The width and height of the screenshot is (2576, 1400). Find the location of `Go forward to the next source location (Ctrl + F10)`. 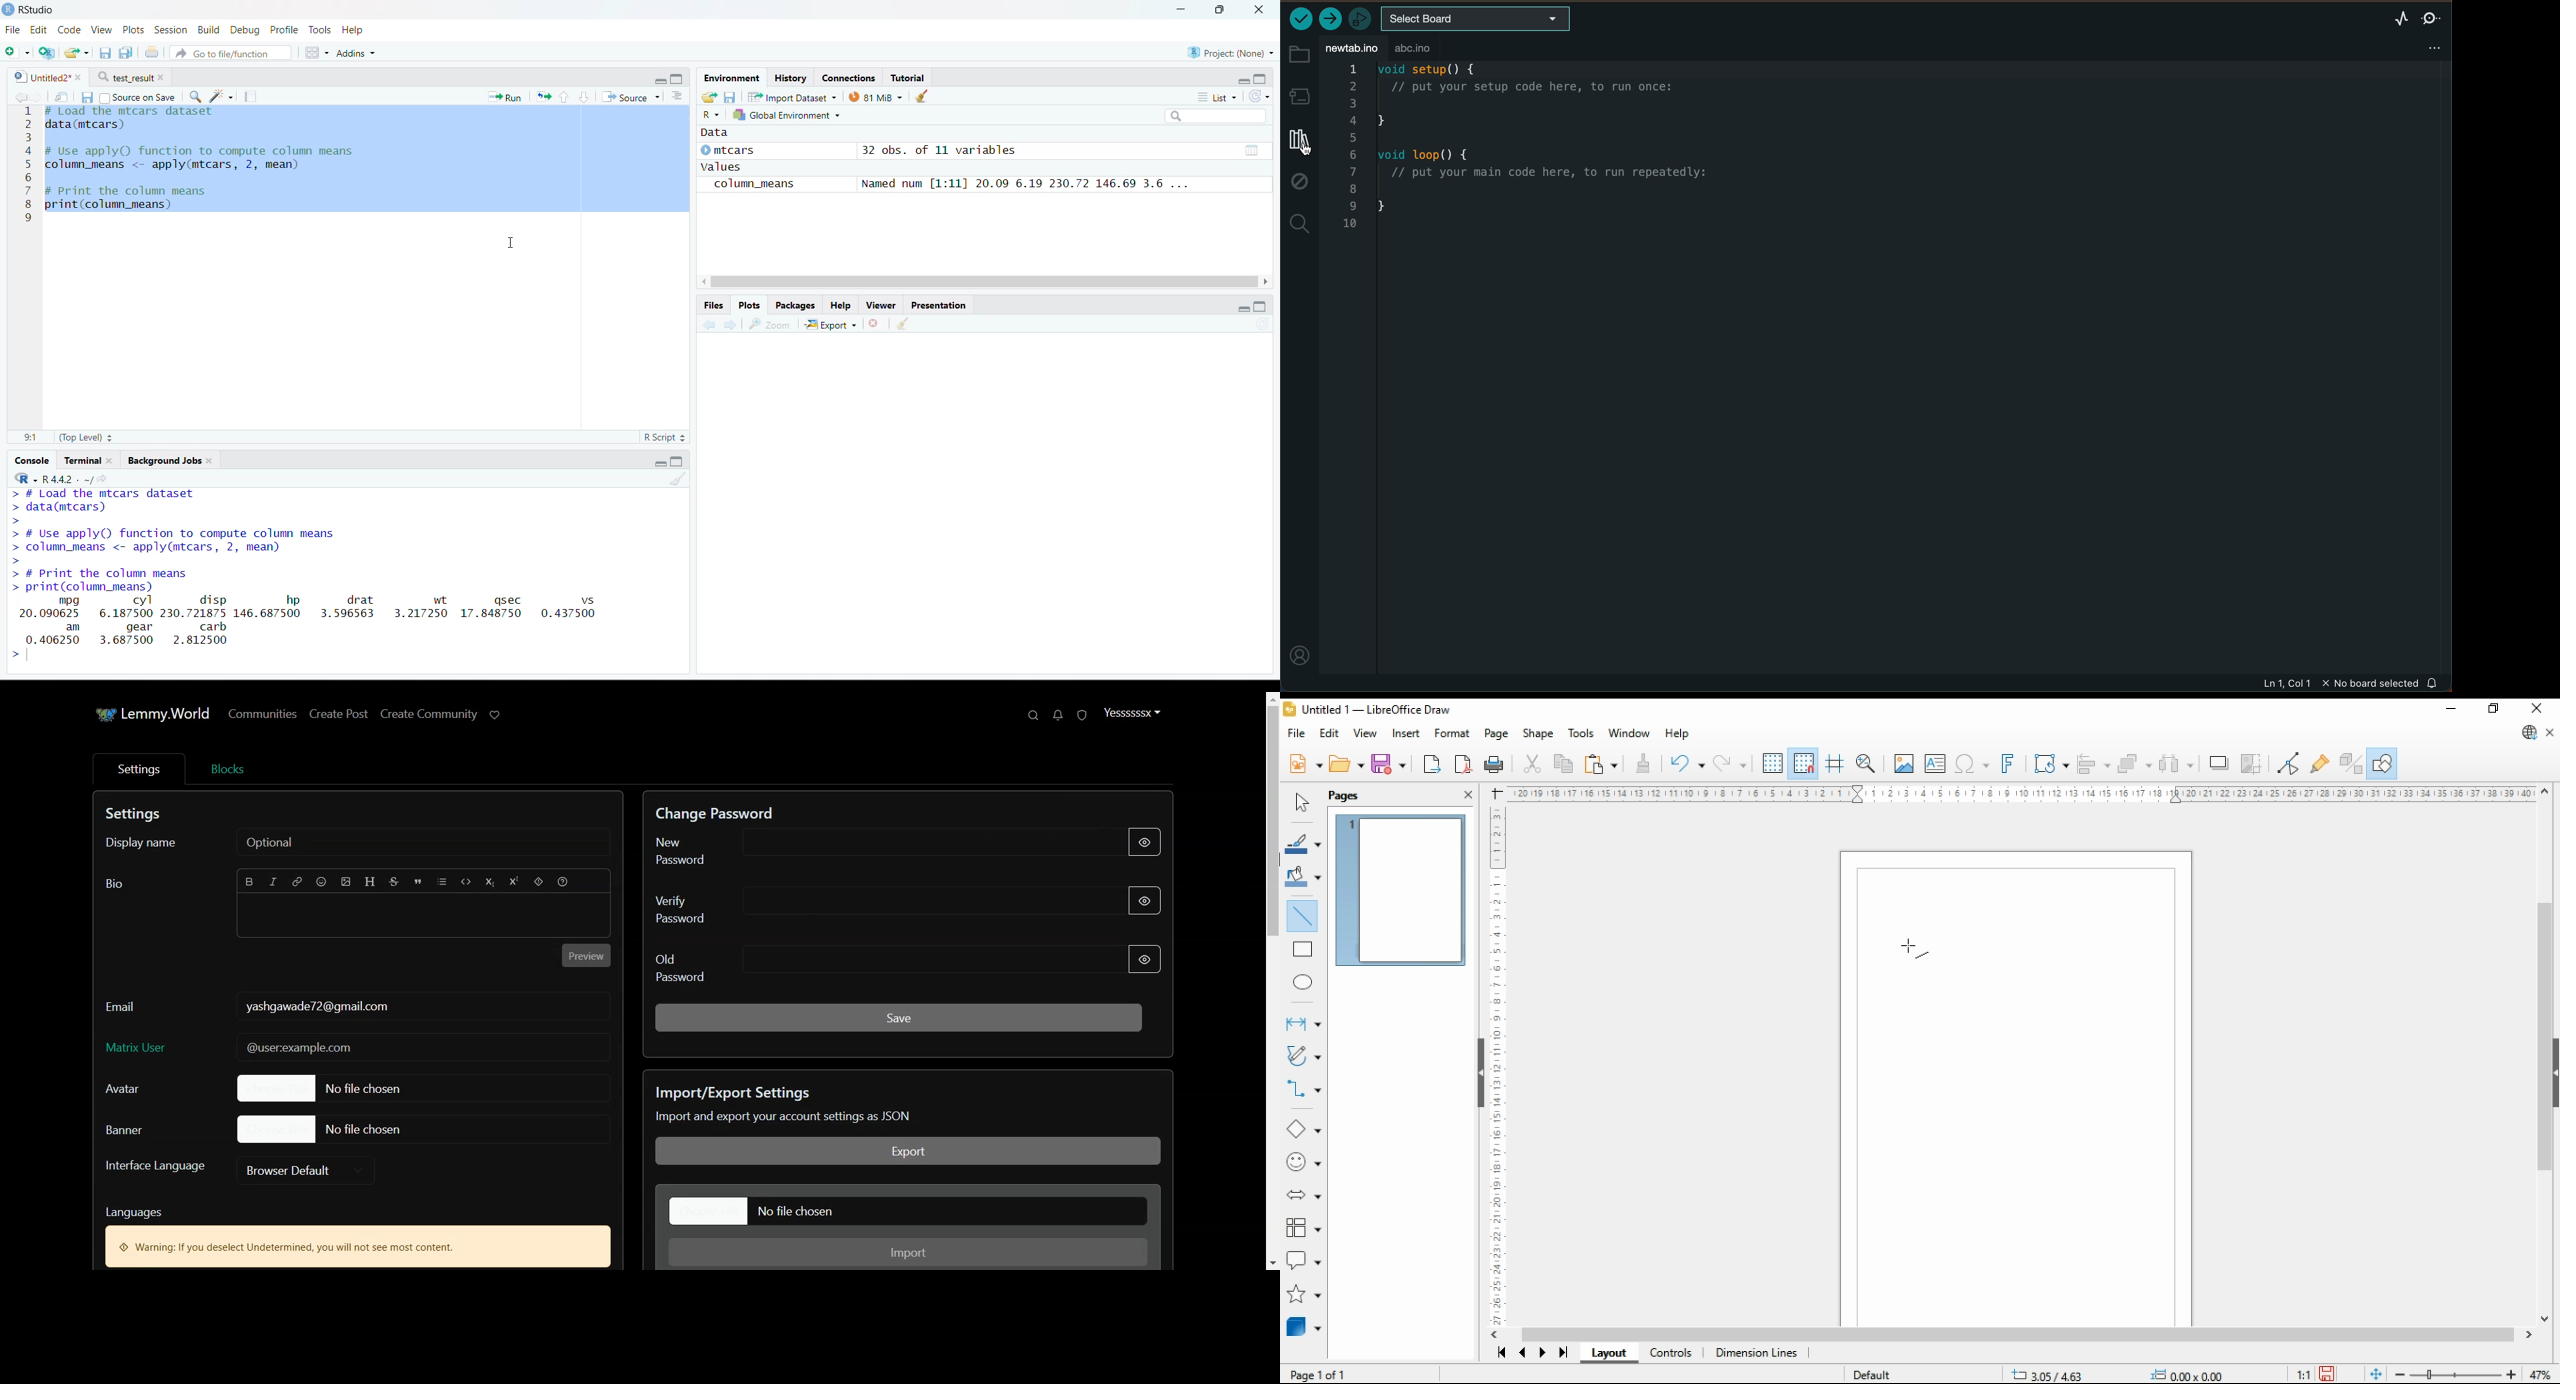

Go forward to the next source location (Ctrl + F10) is located at coordinates (732, 325).